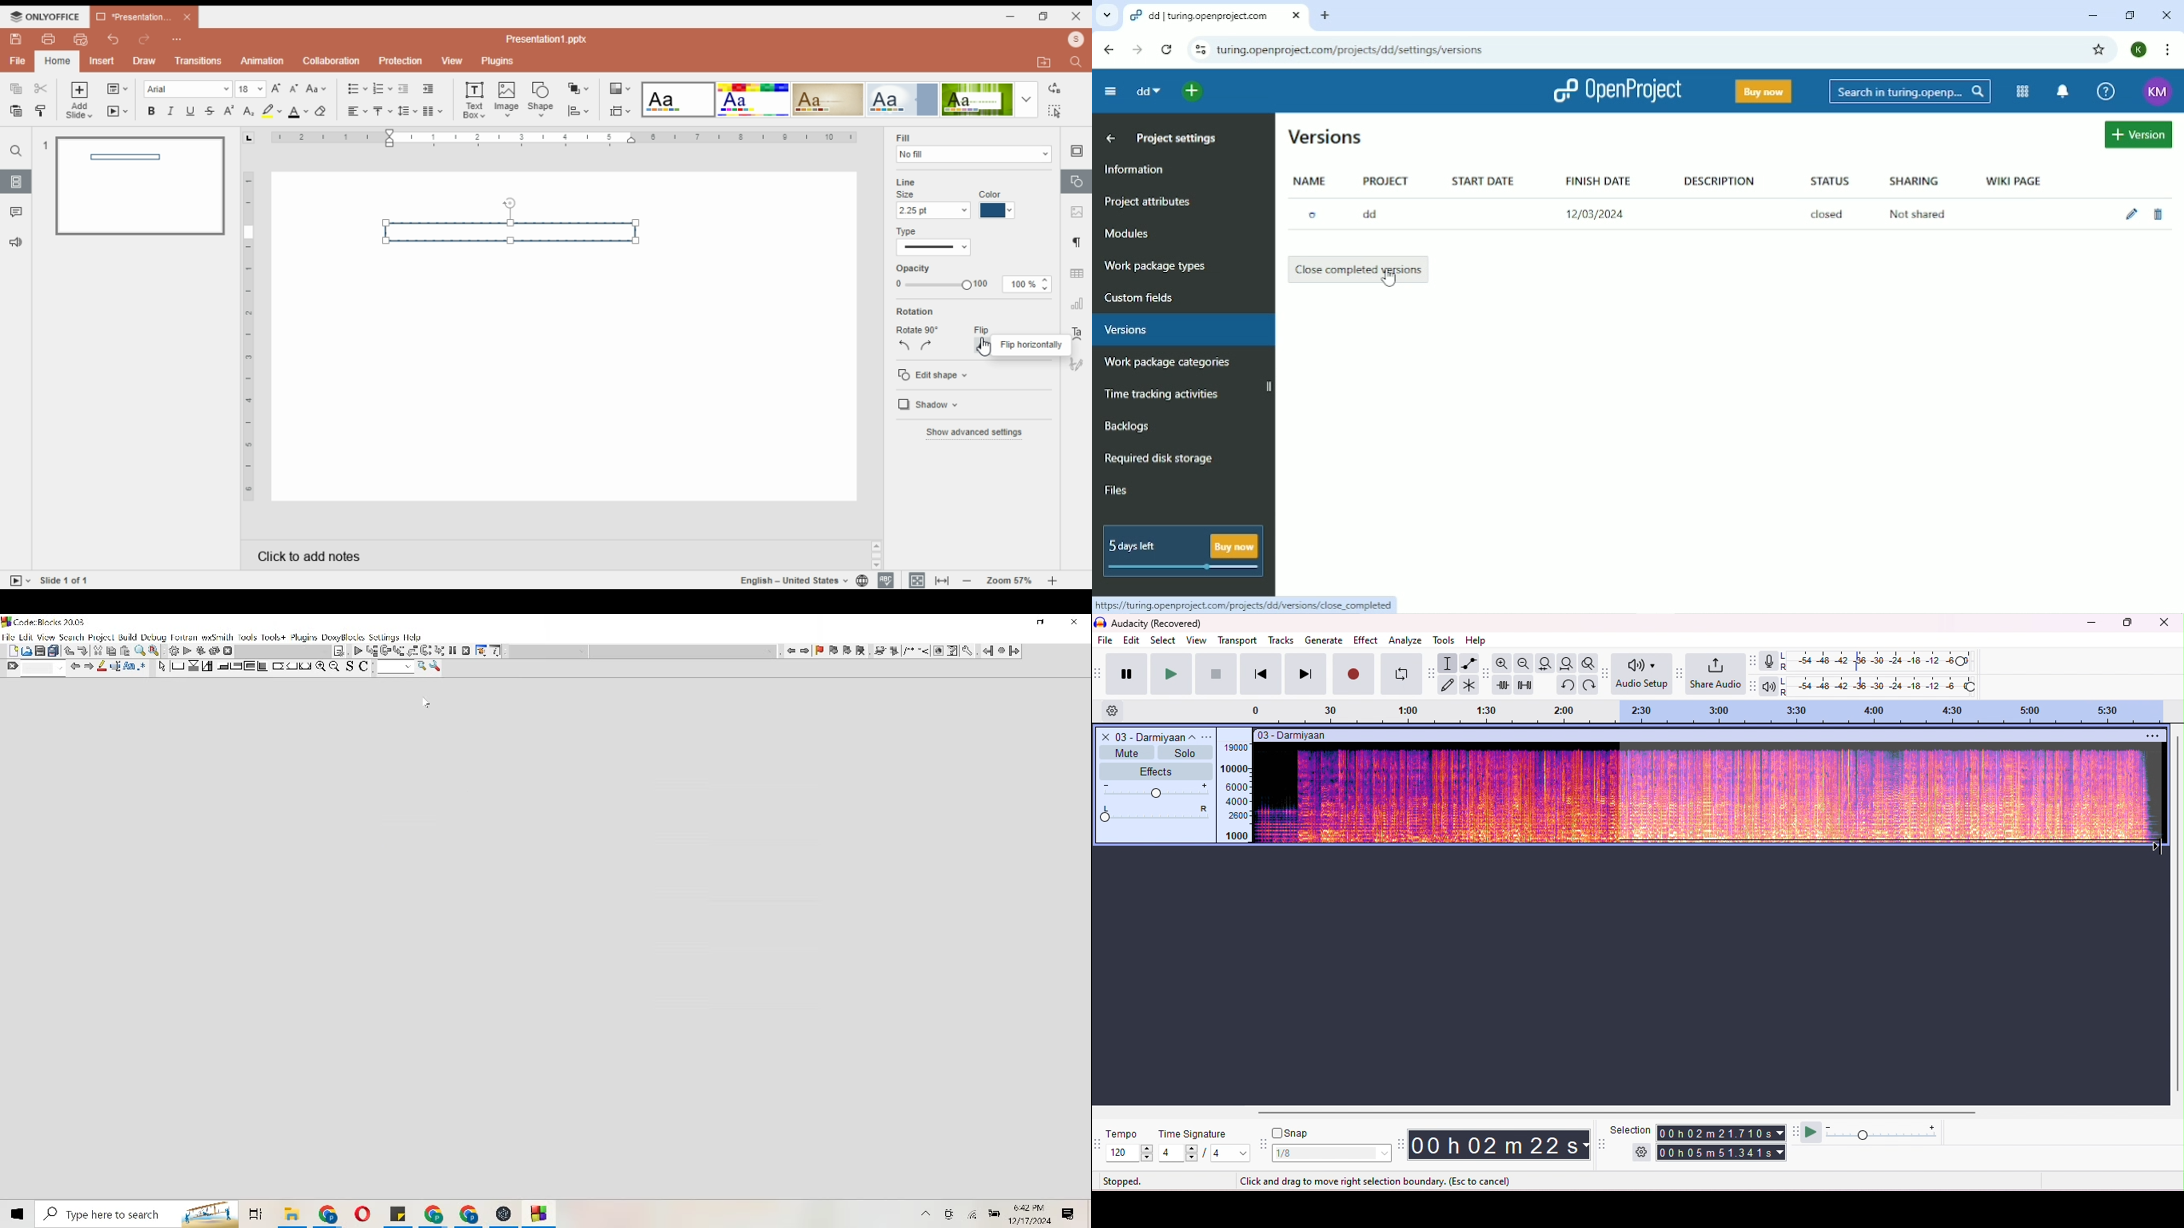 Image resolution: width=2184 pixels, height=1232 pixels. Describe the element at coordinates (90, 666) in the screenshot. I see `Move right` at that location.